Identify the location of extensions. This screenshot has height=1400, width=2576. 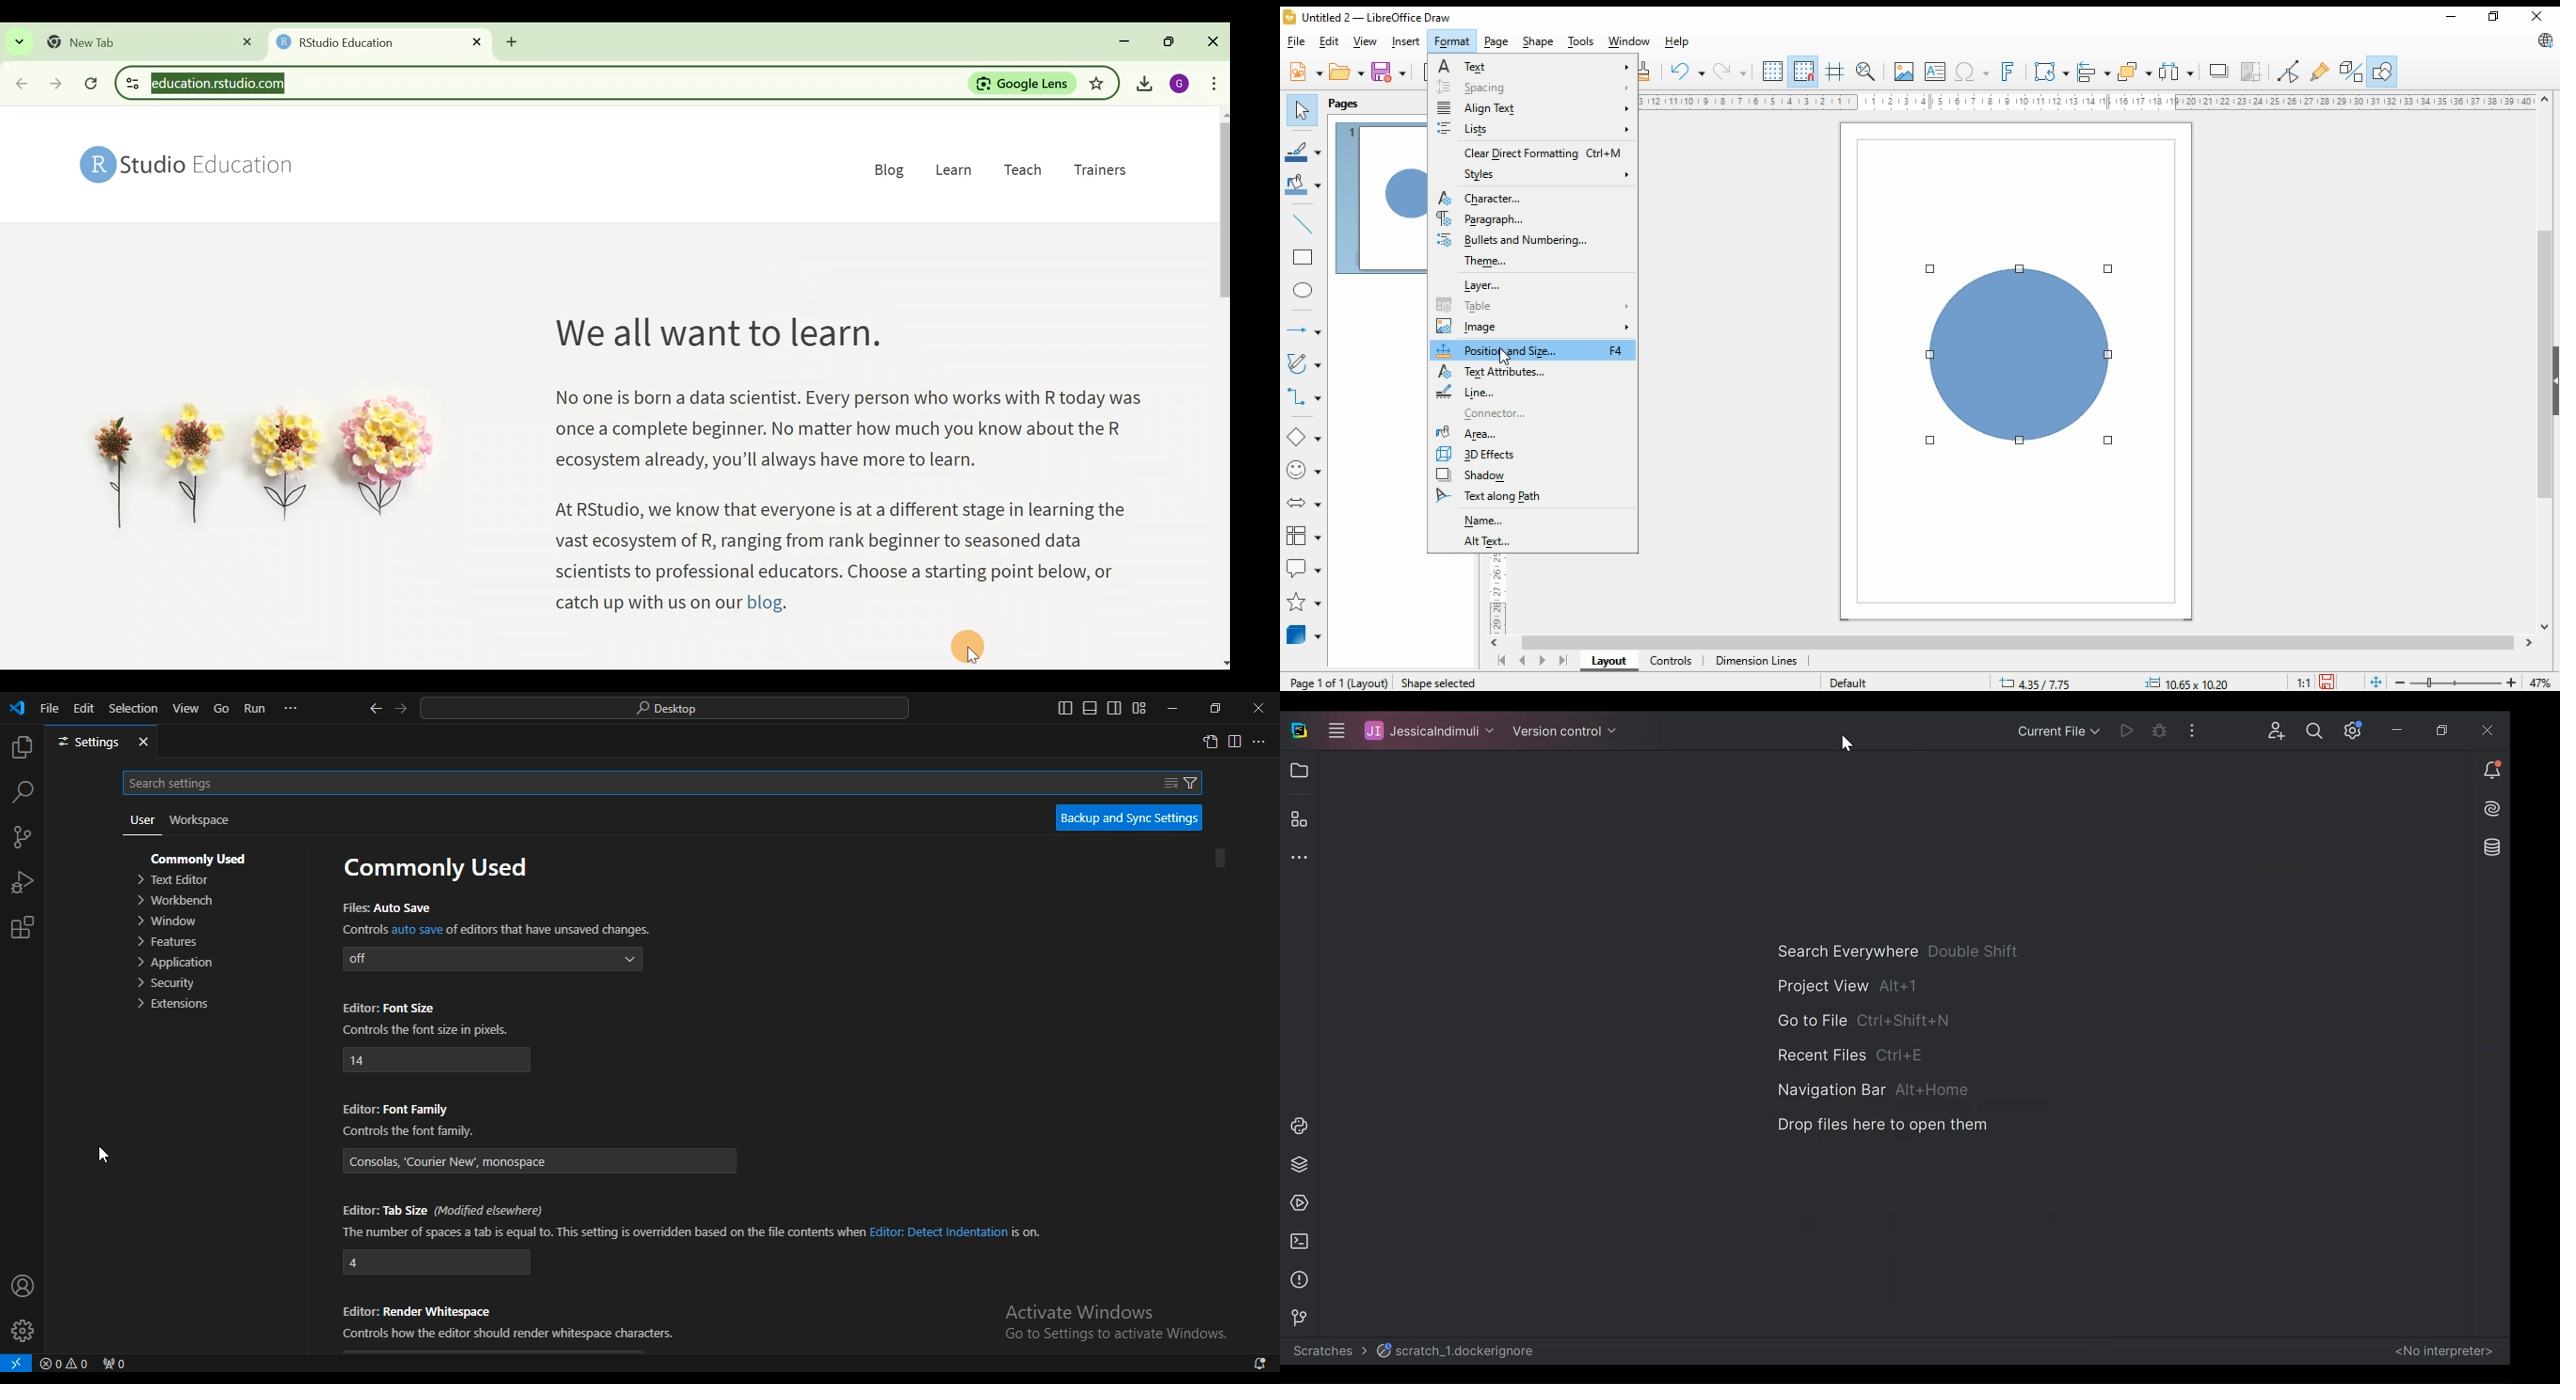
(171, 1004).